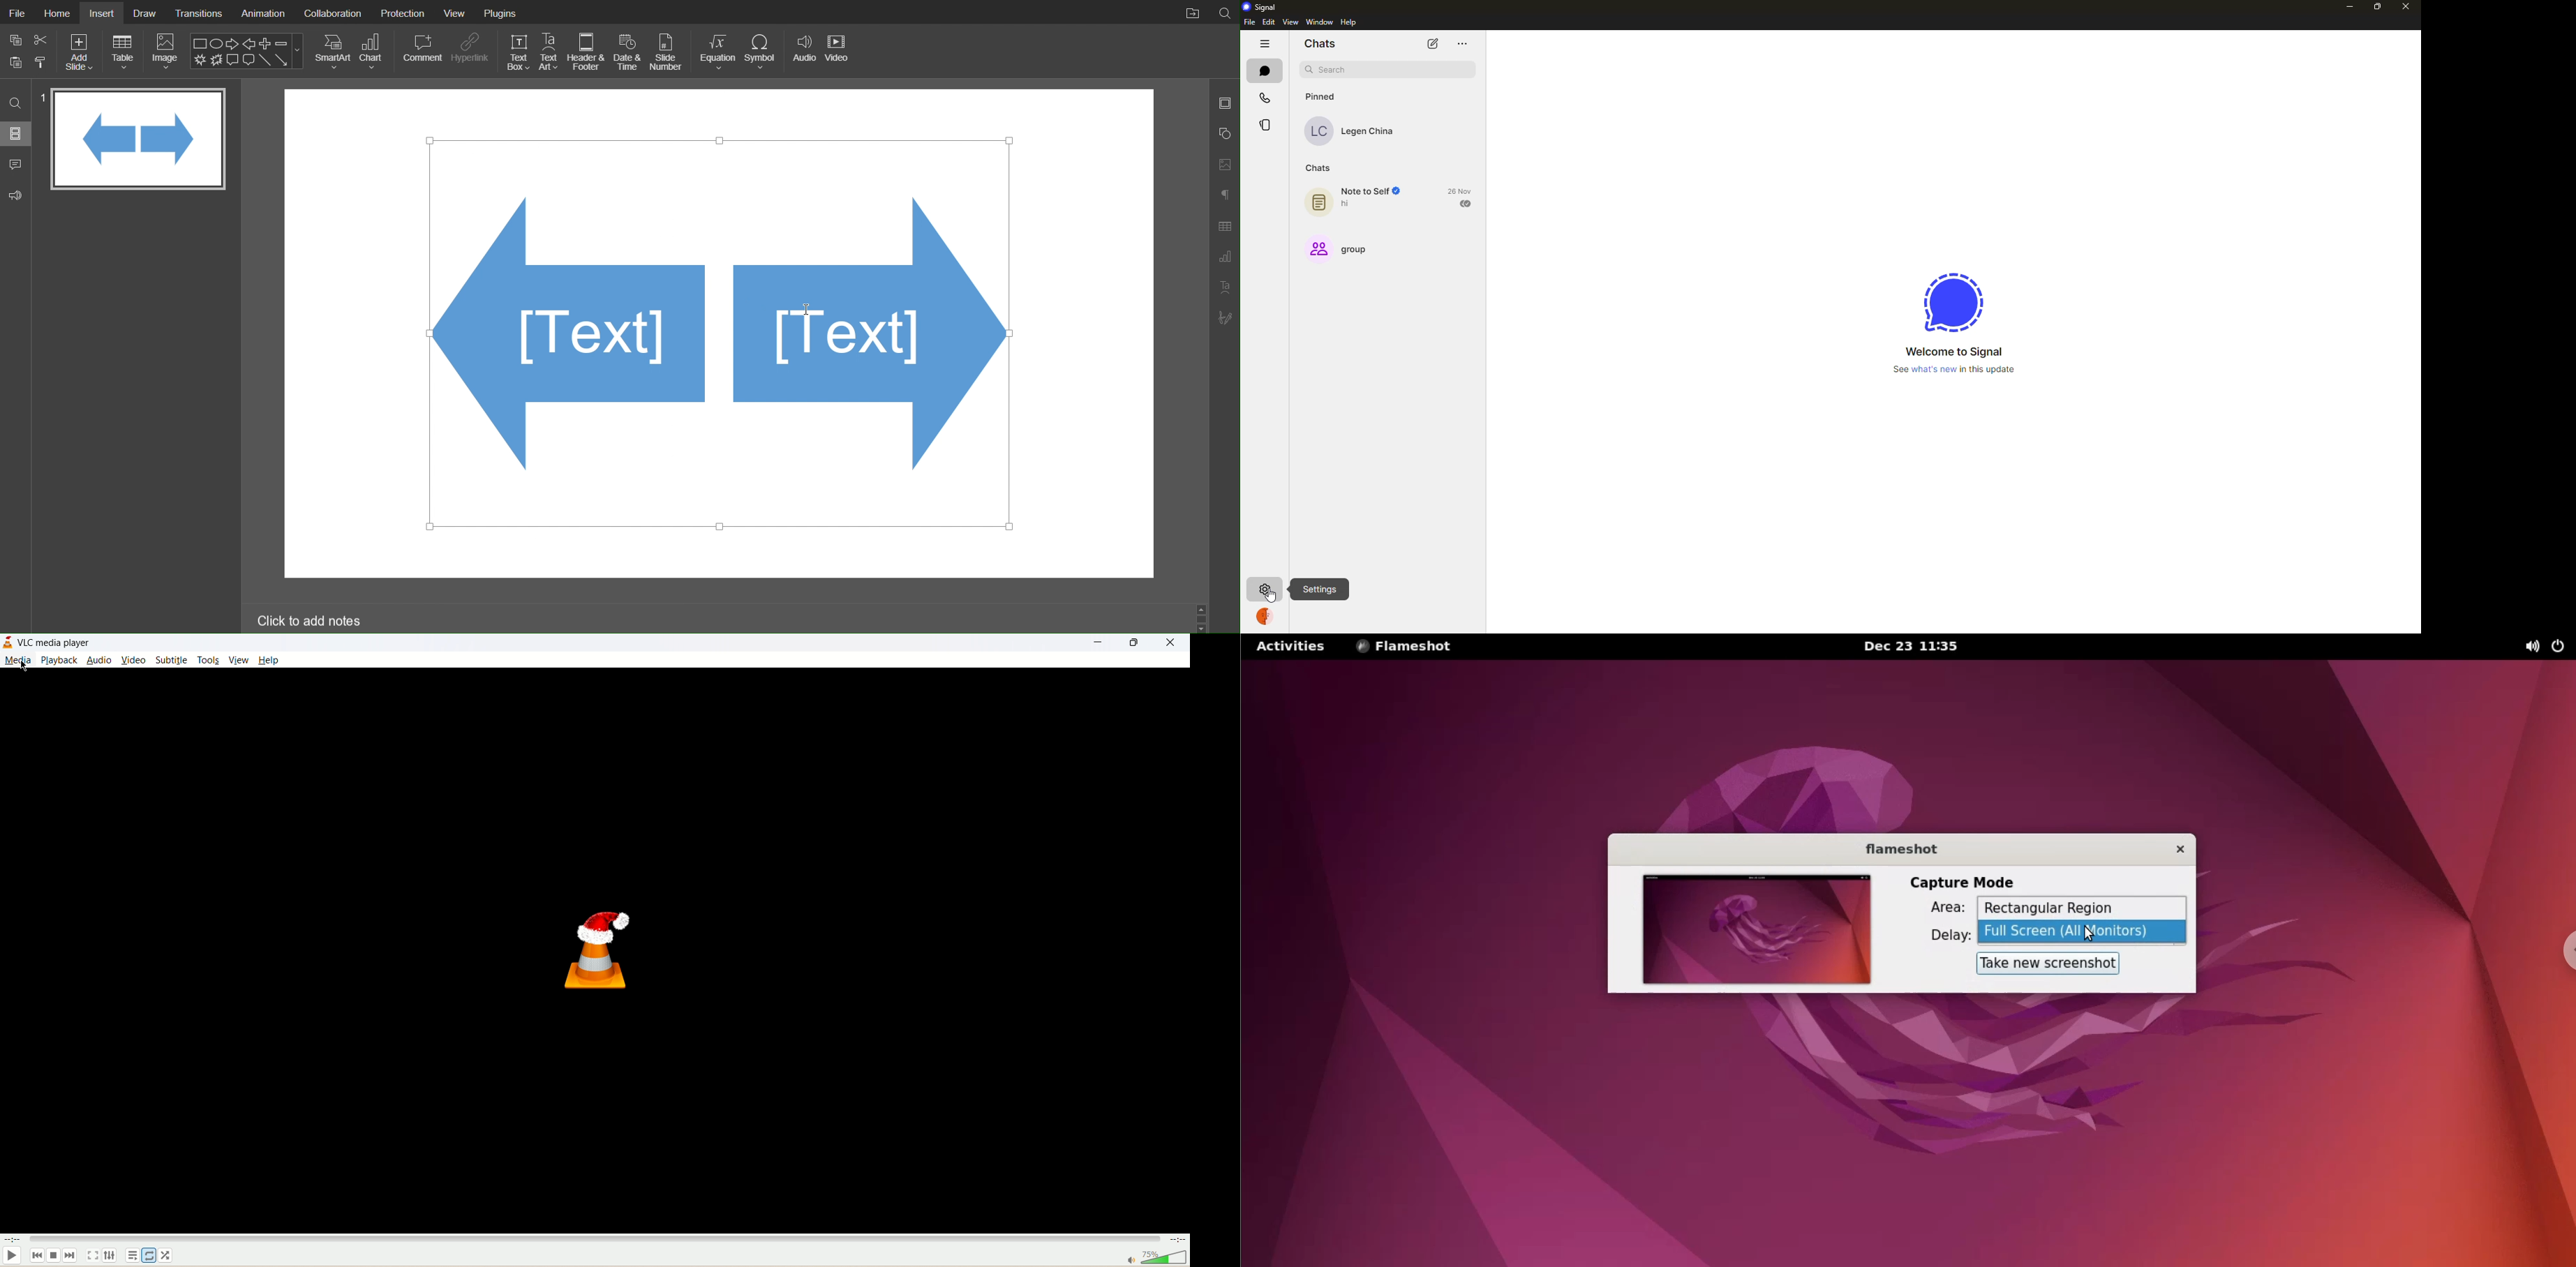 The height and width of the screenshot is (1288, 2576). Describe the element at coordinates (60, 660) in the screenshot. I see `playback` at that location.